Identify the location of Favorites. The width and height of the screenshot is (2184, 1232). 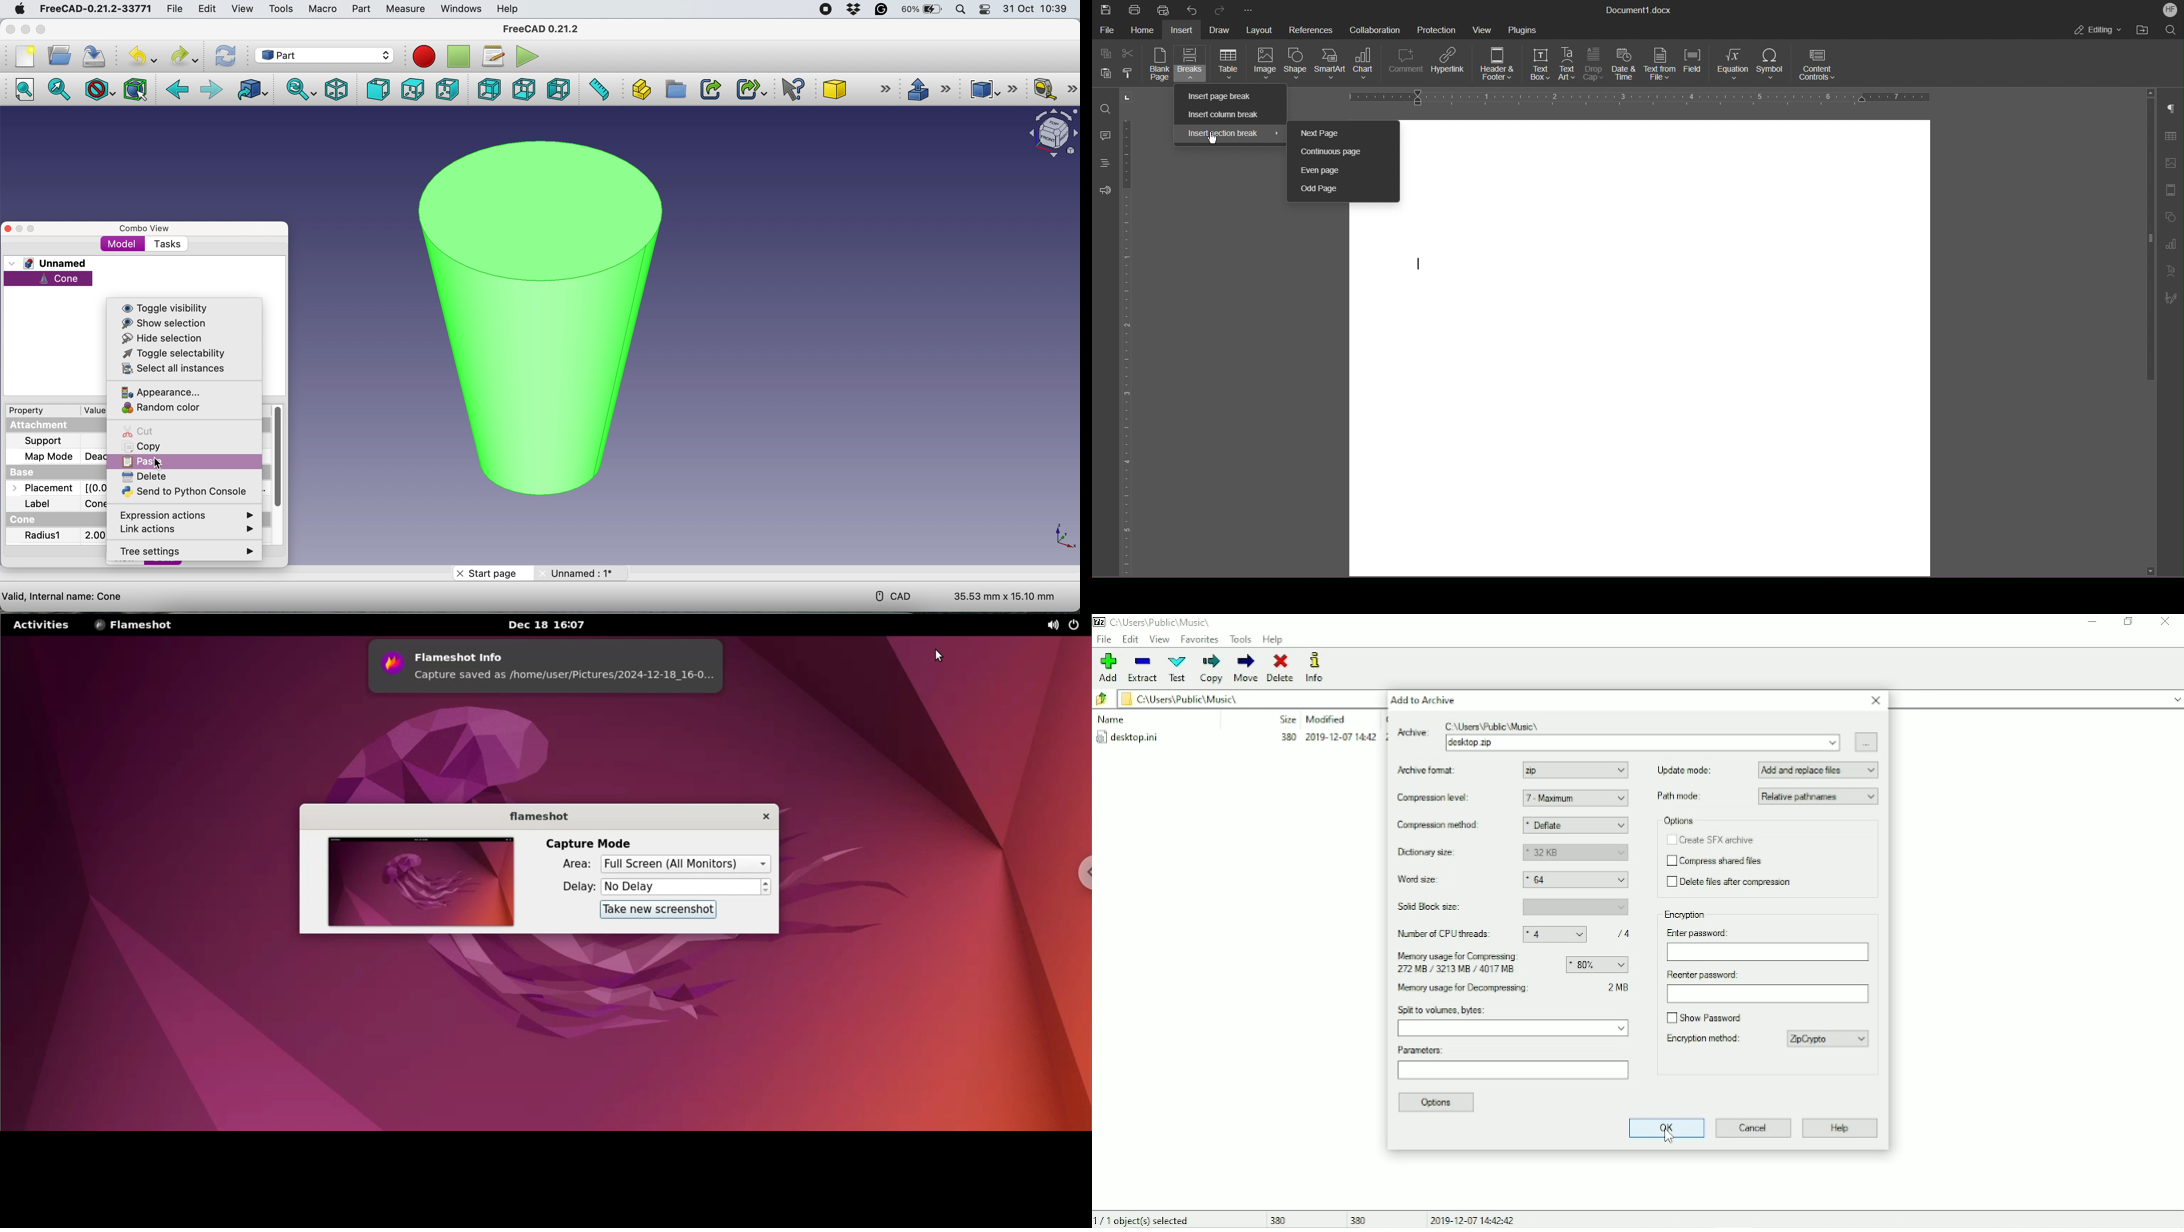
(1199, 640).